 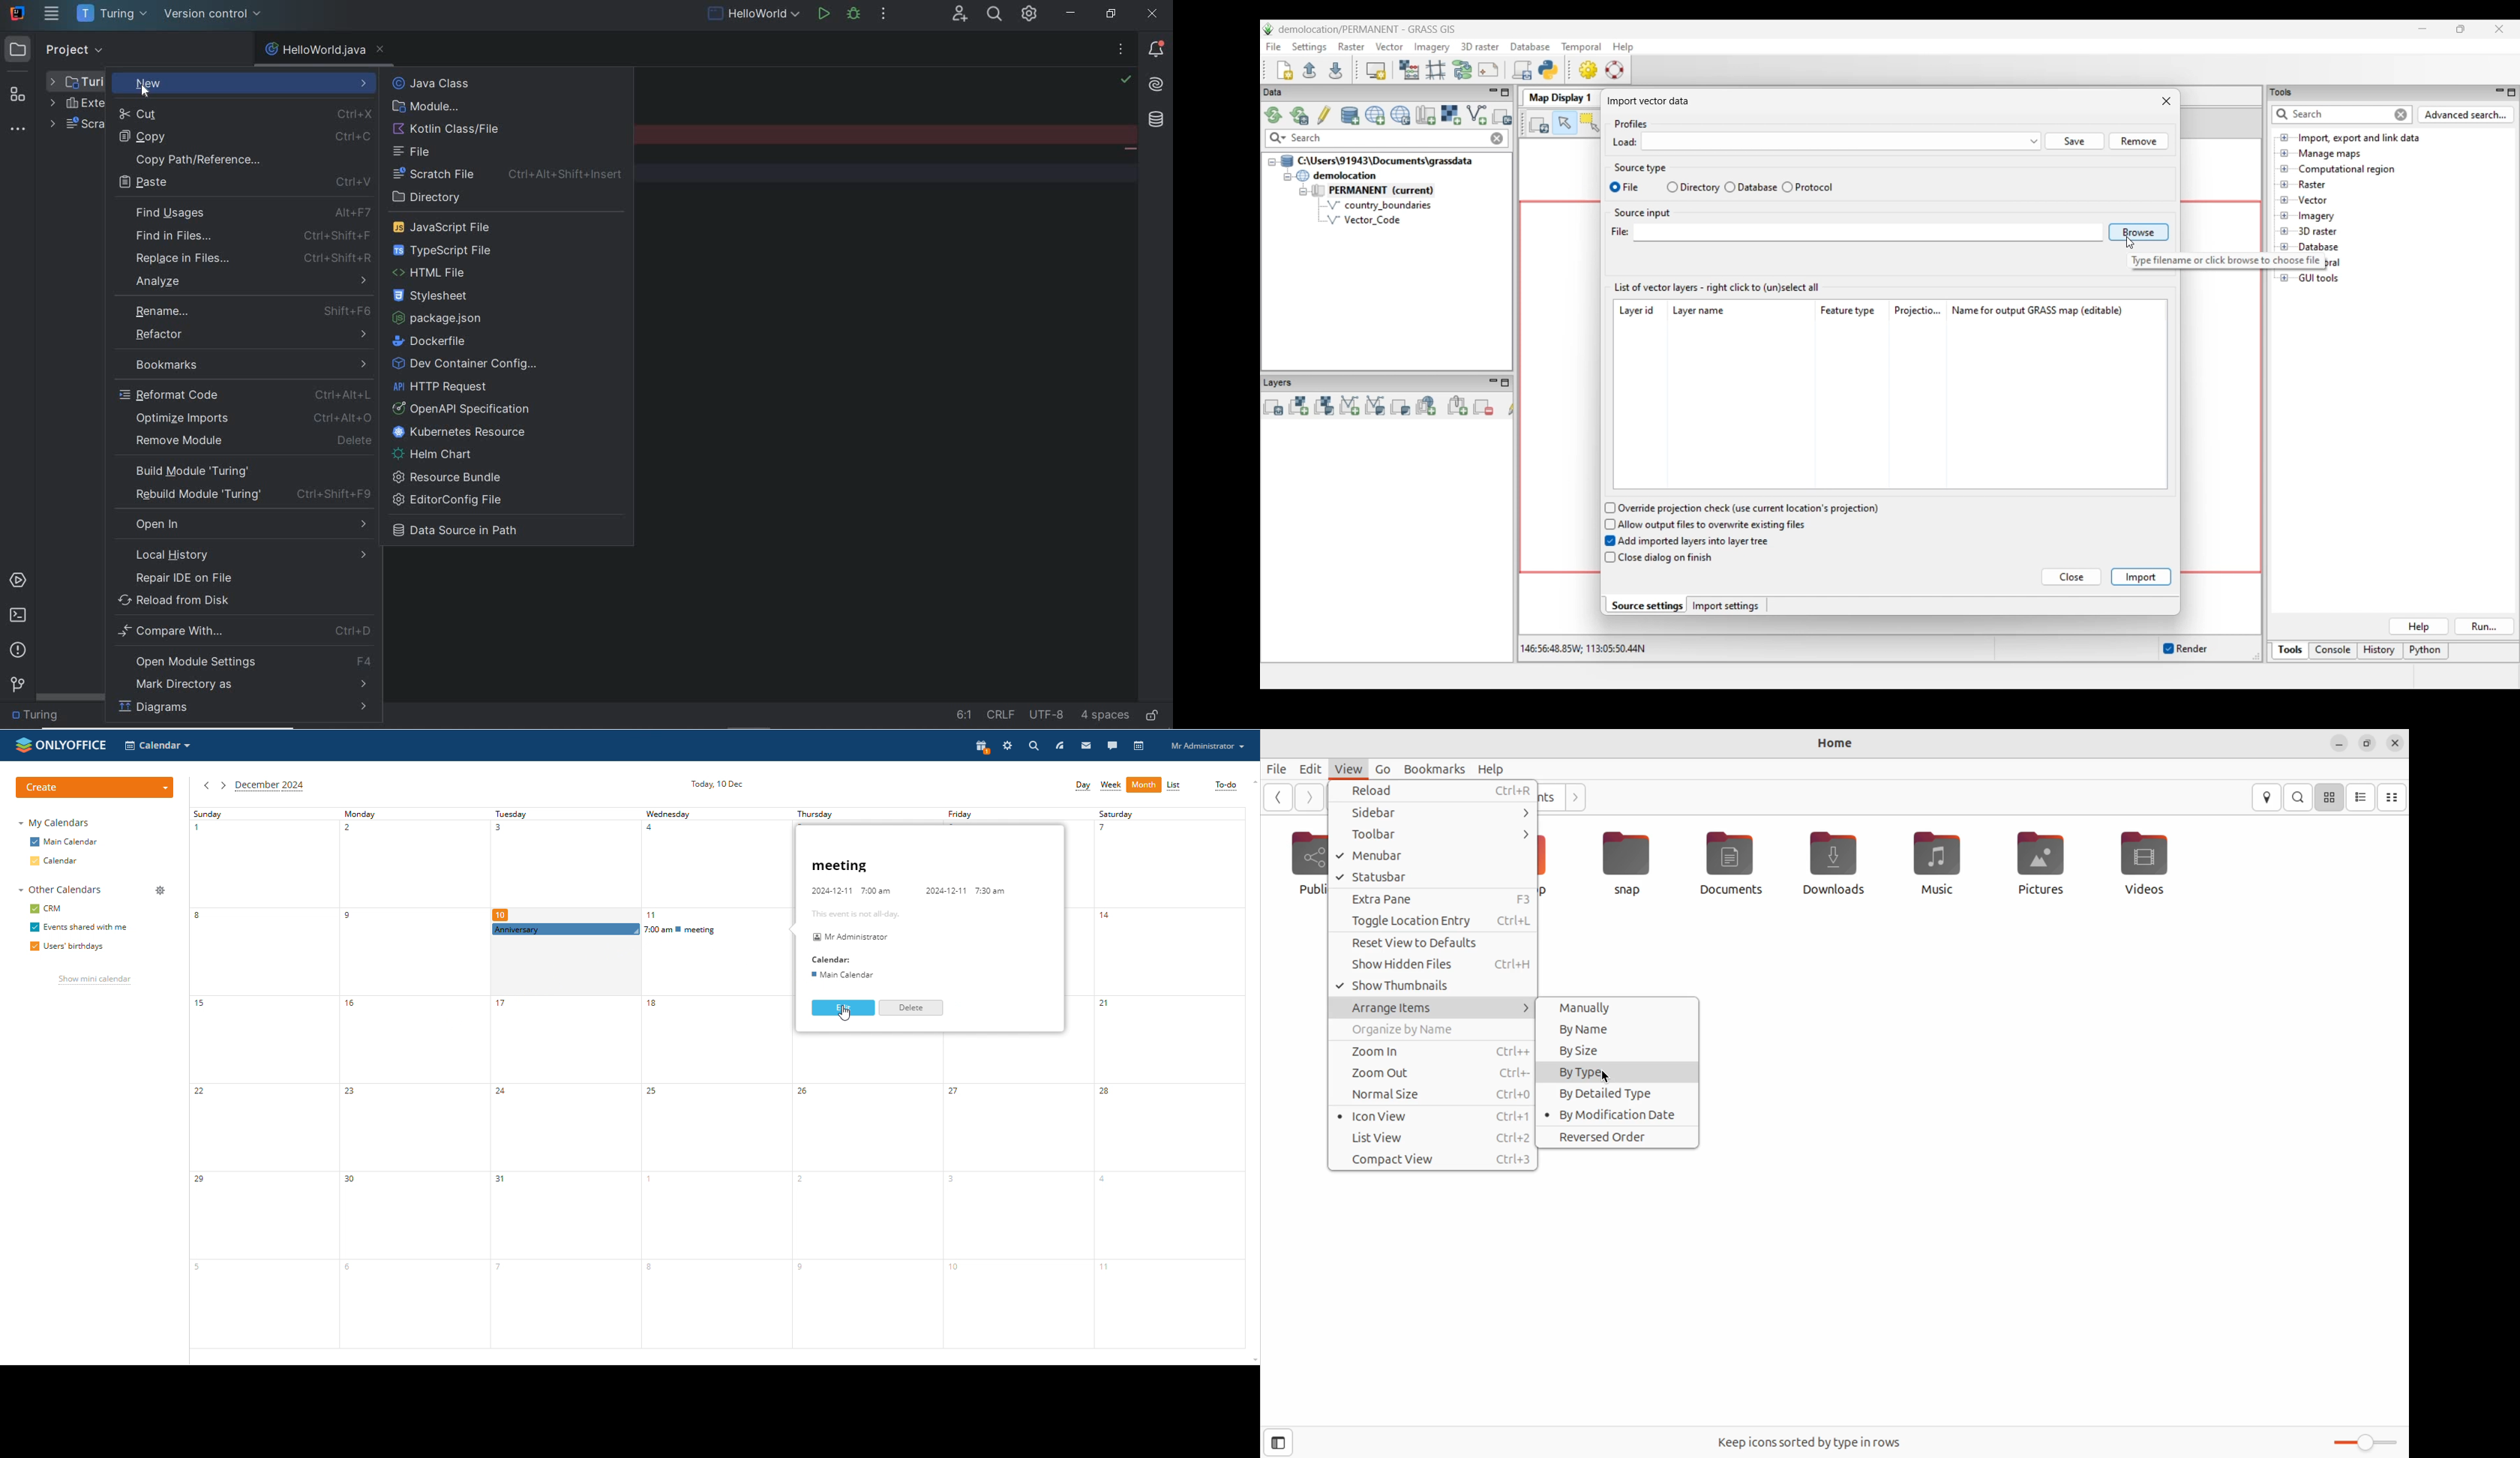 What do you see at coordinates (17, 13) in the screenshot?
I see `system name` at bounding box center [17, 13].